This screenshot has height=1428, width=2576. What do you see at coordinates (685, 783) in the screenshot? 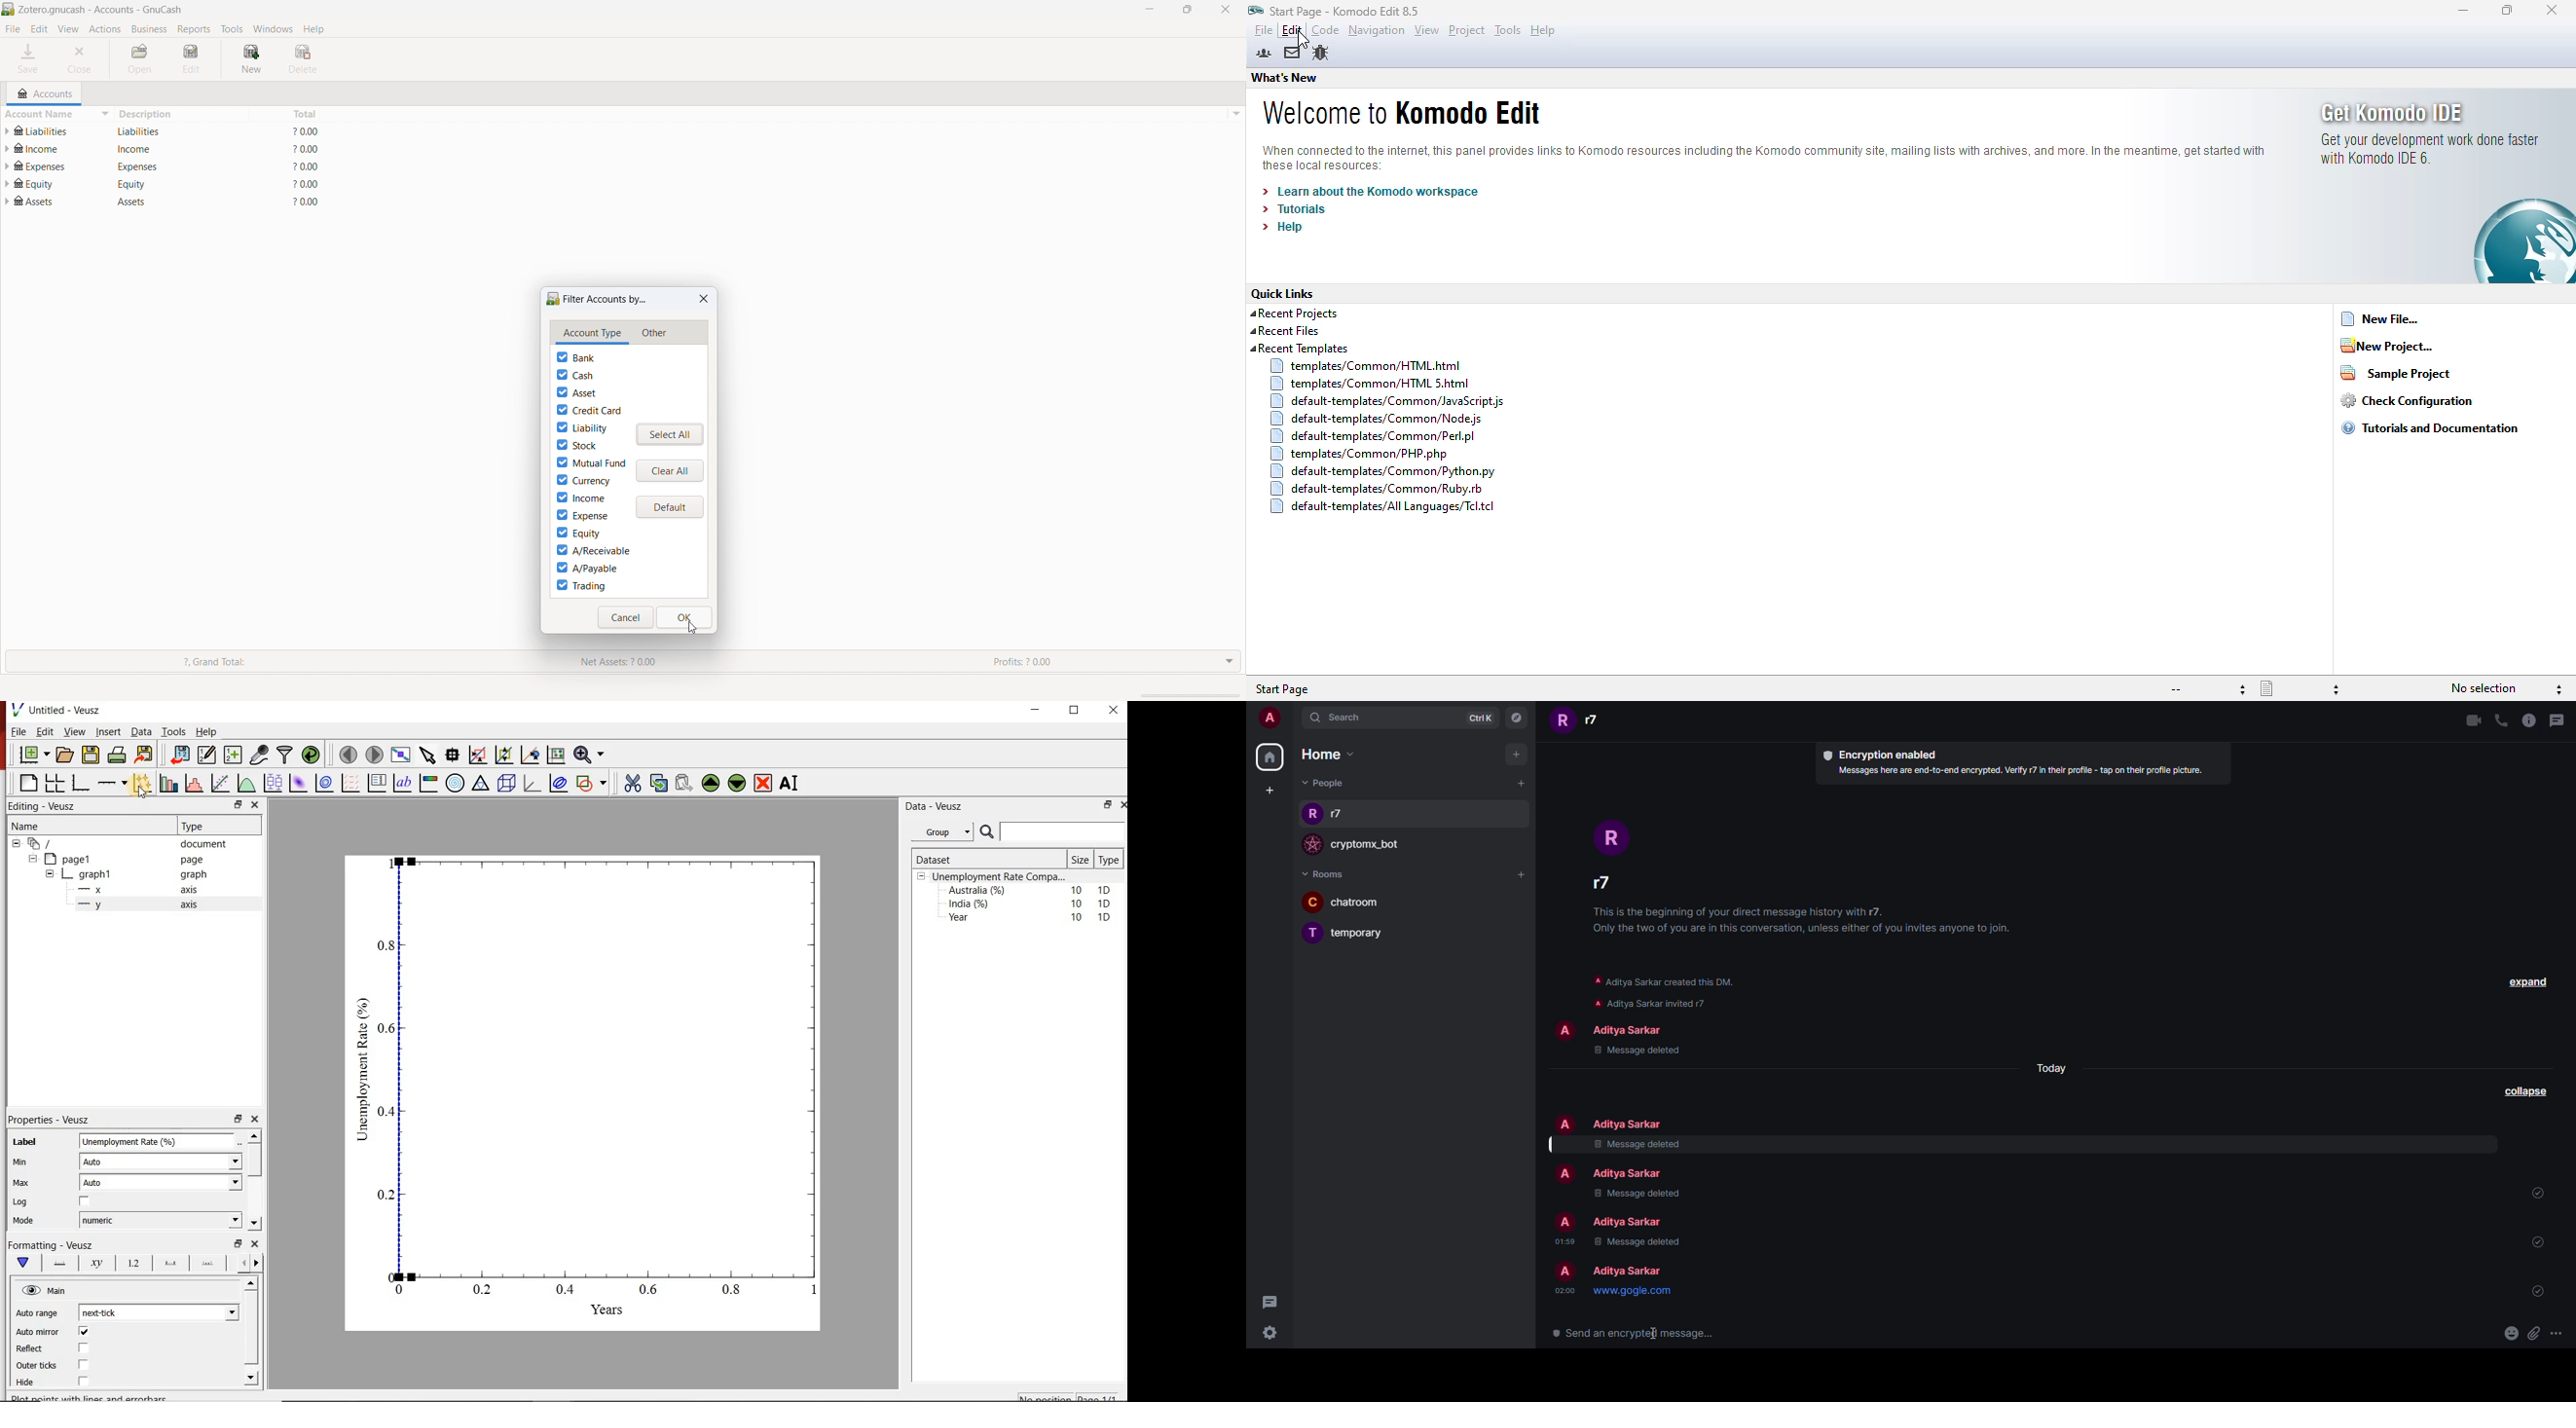
I see `paste the widgets` at bounding box center [685, 783].